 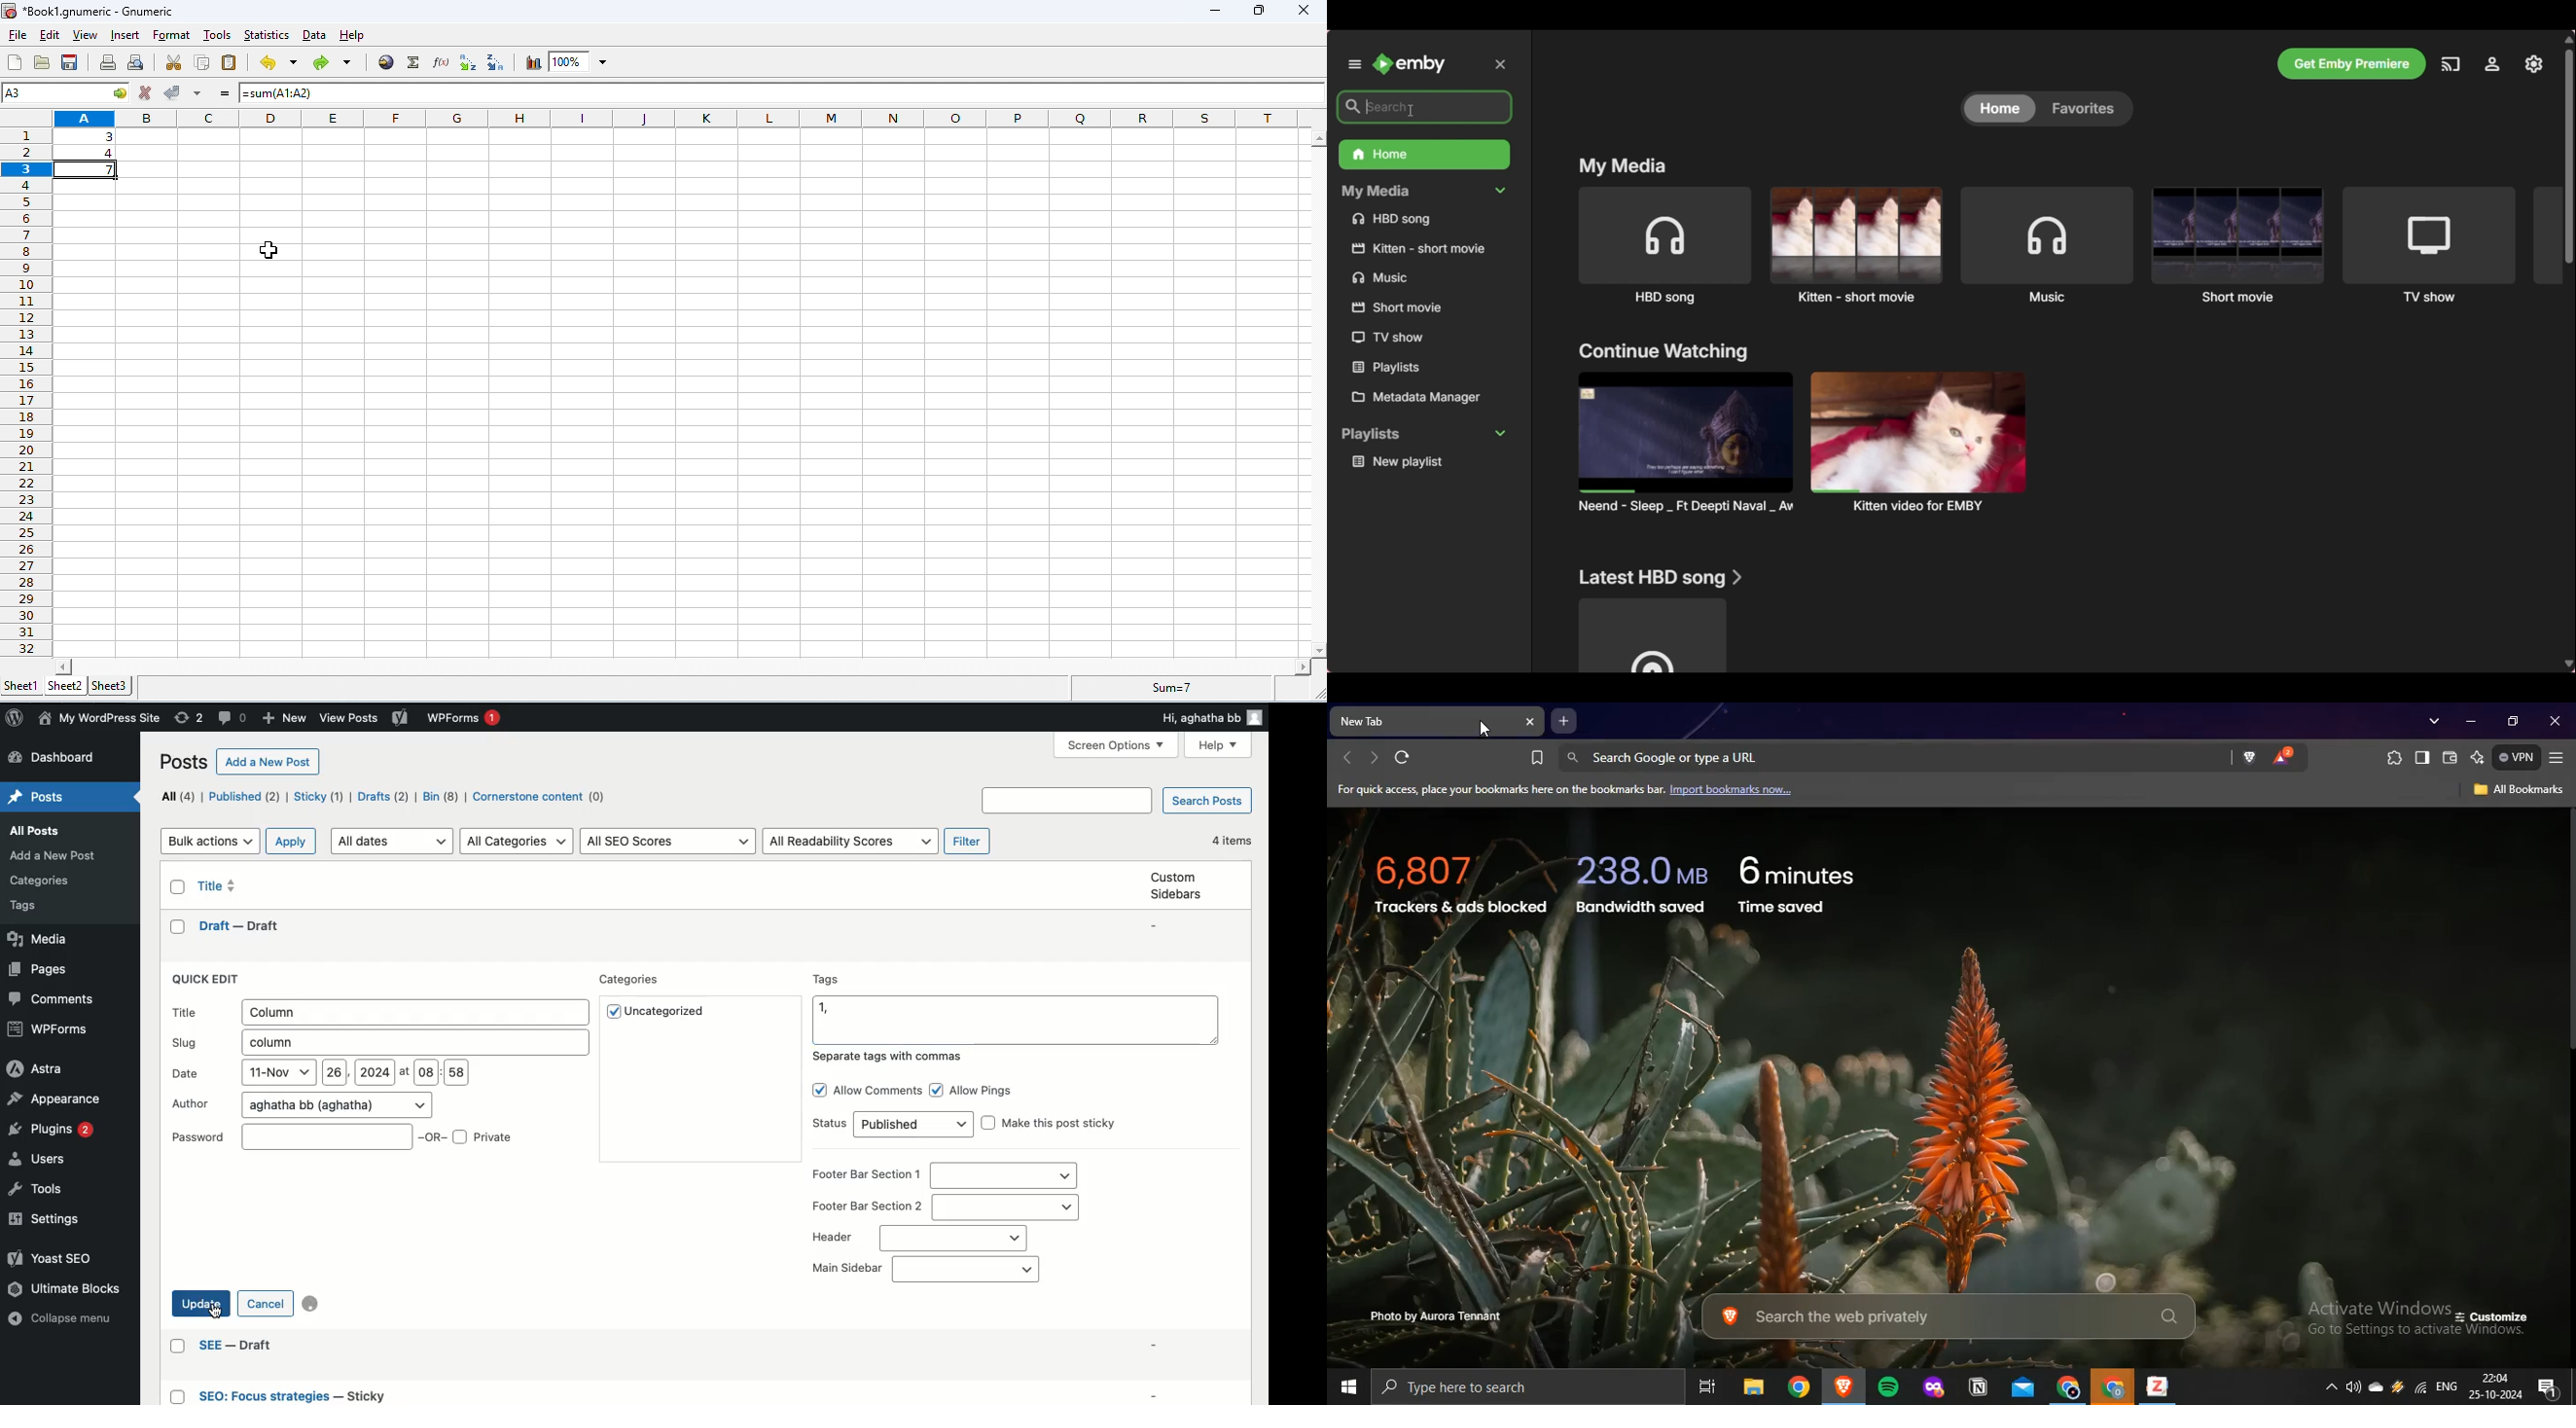 I want to click on 11-Nov, so click(x=280, y=1072).